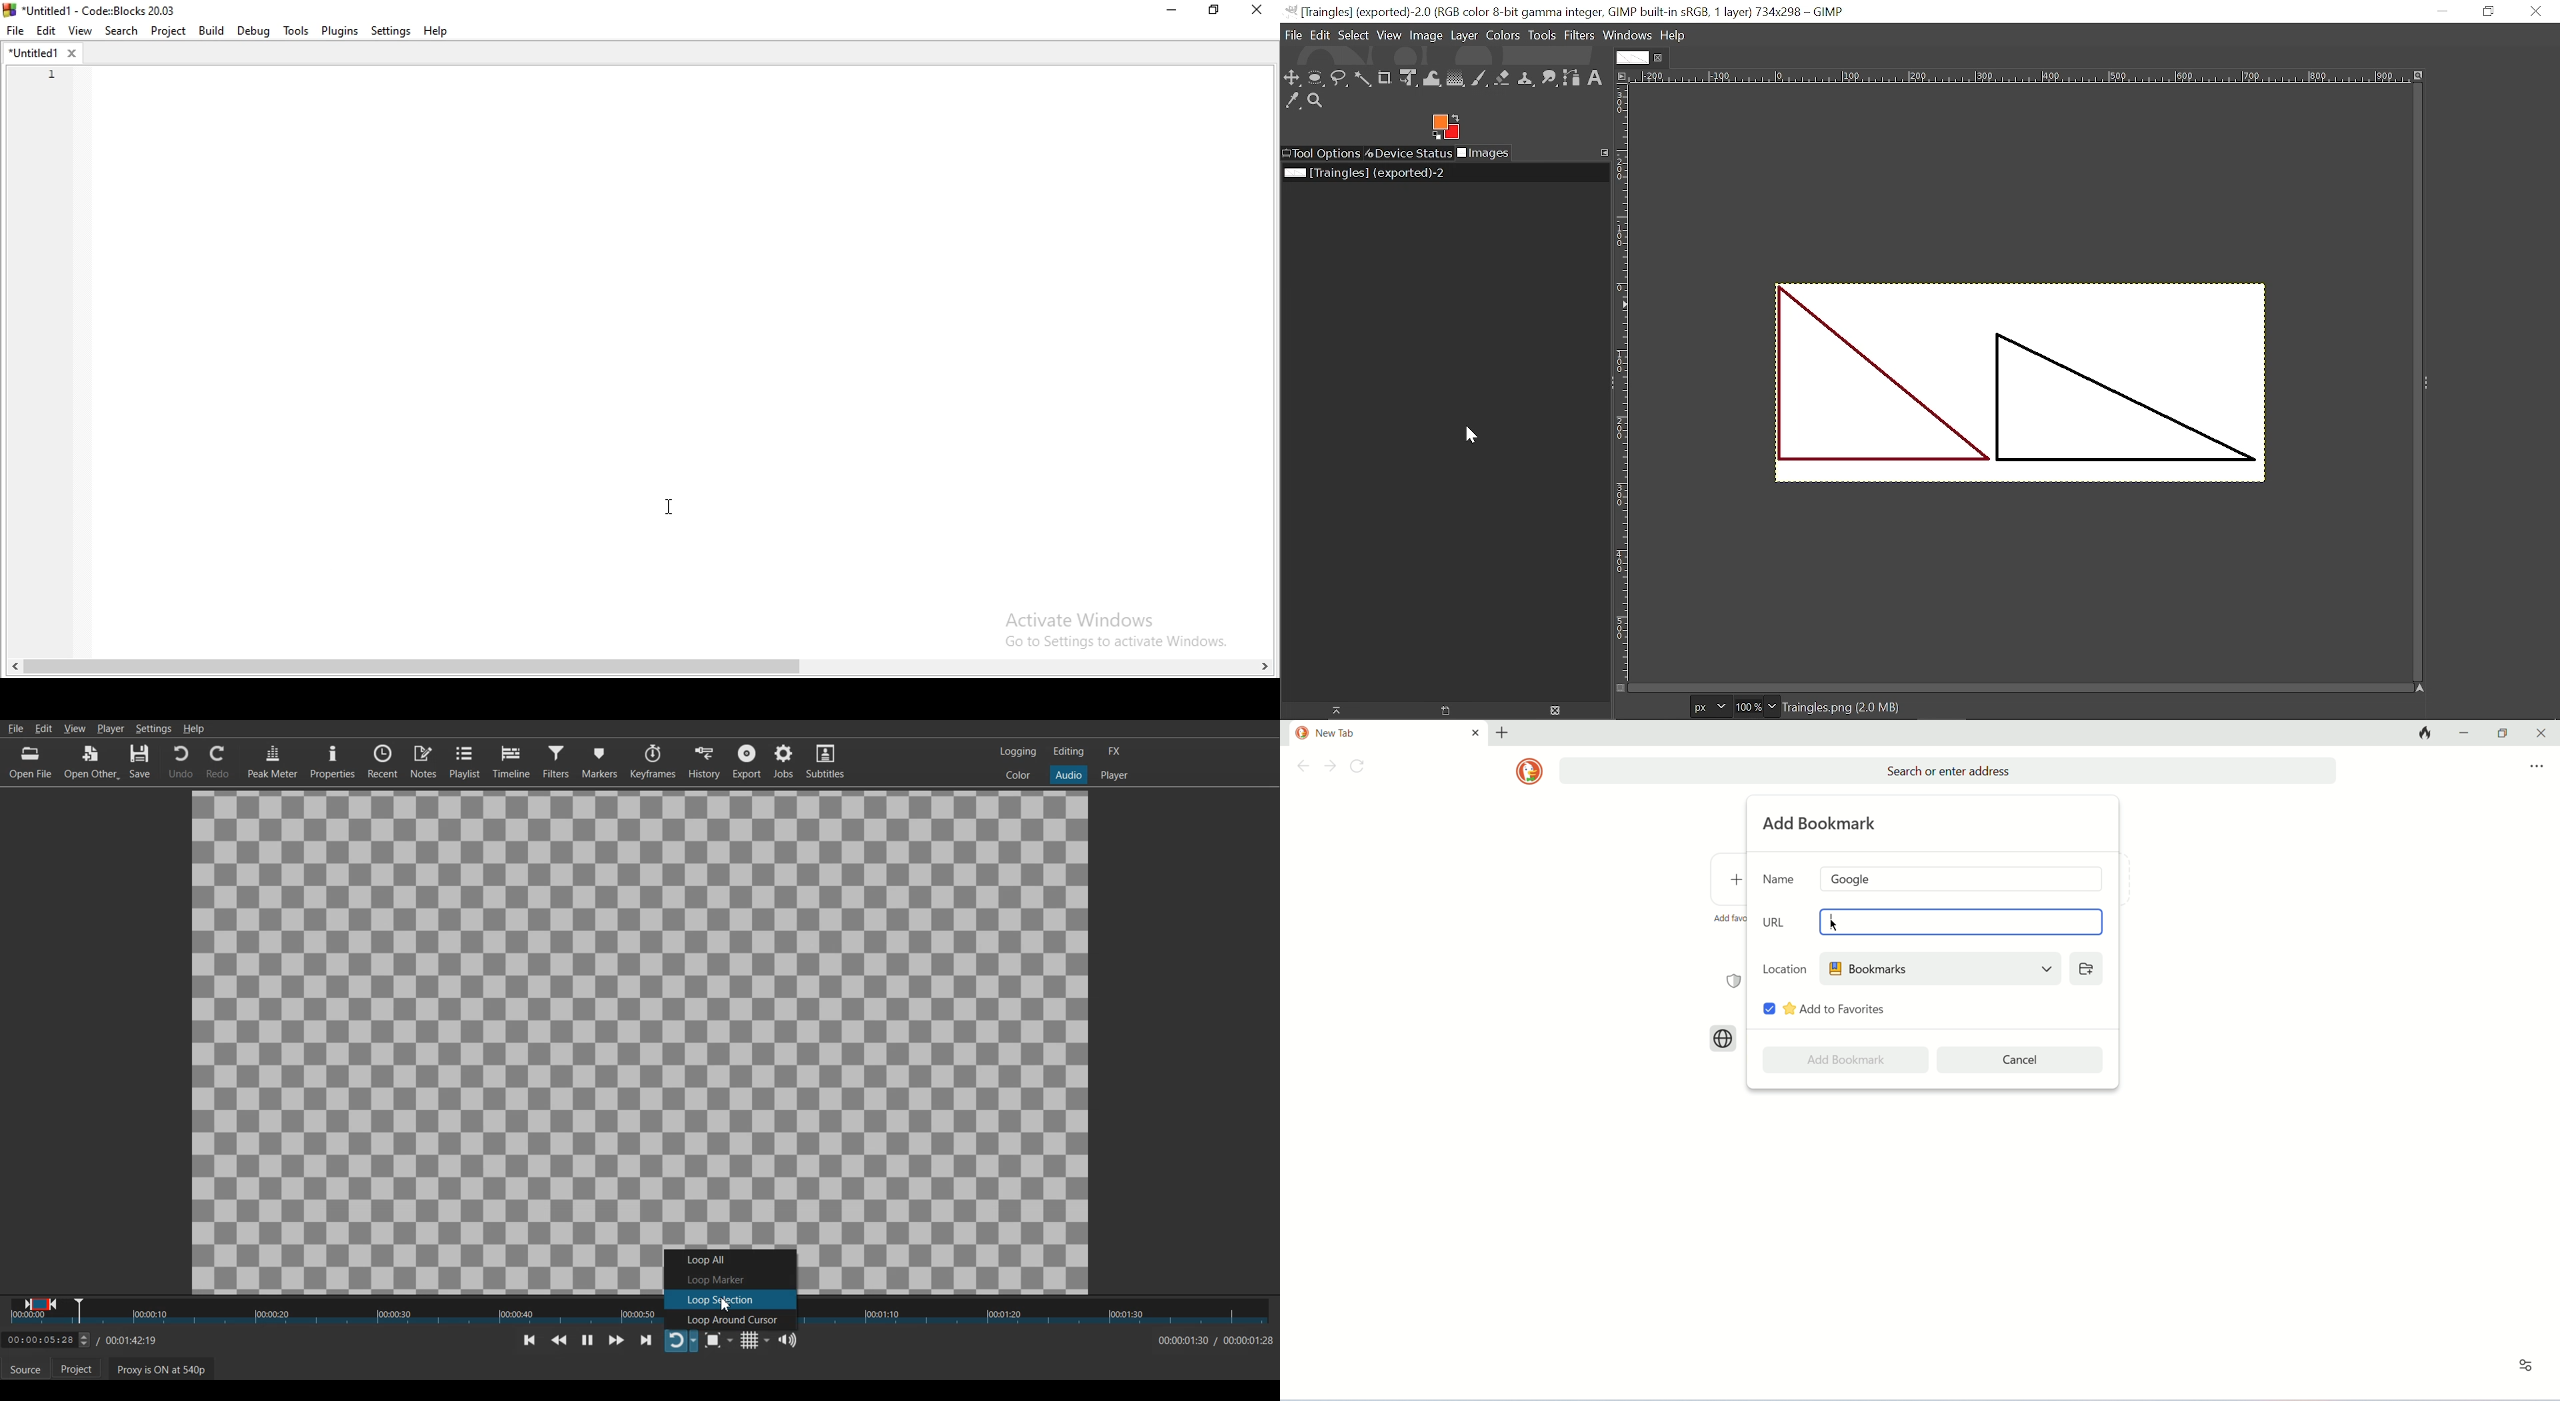 This screenshot has height=1428, width=2576. Describe the element at coordinates (1835, 925) in the screenshot. I see `cursor` at that location.